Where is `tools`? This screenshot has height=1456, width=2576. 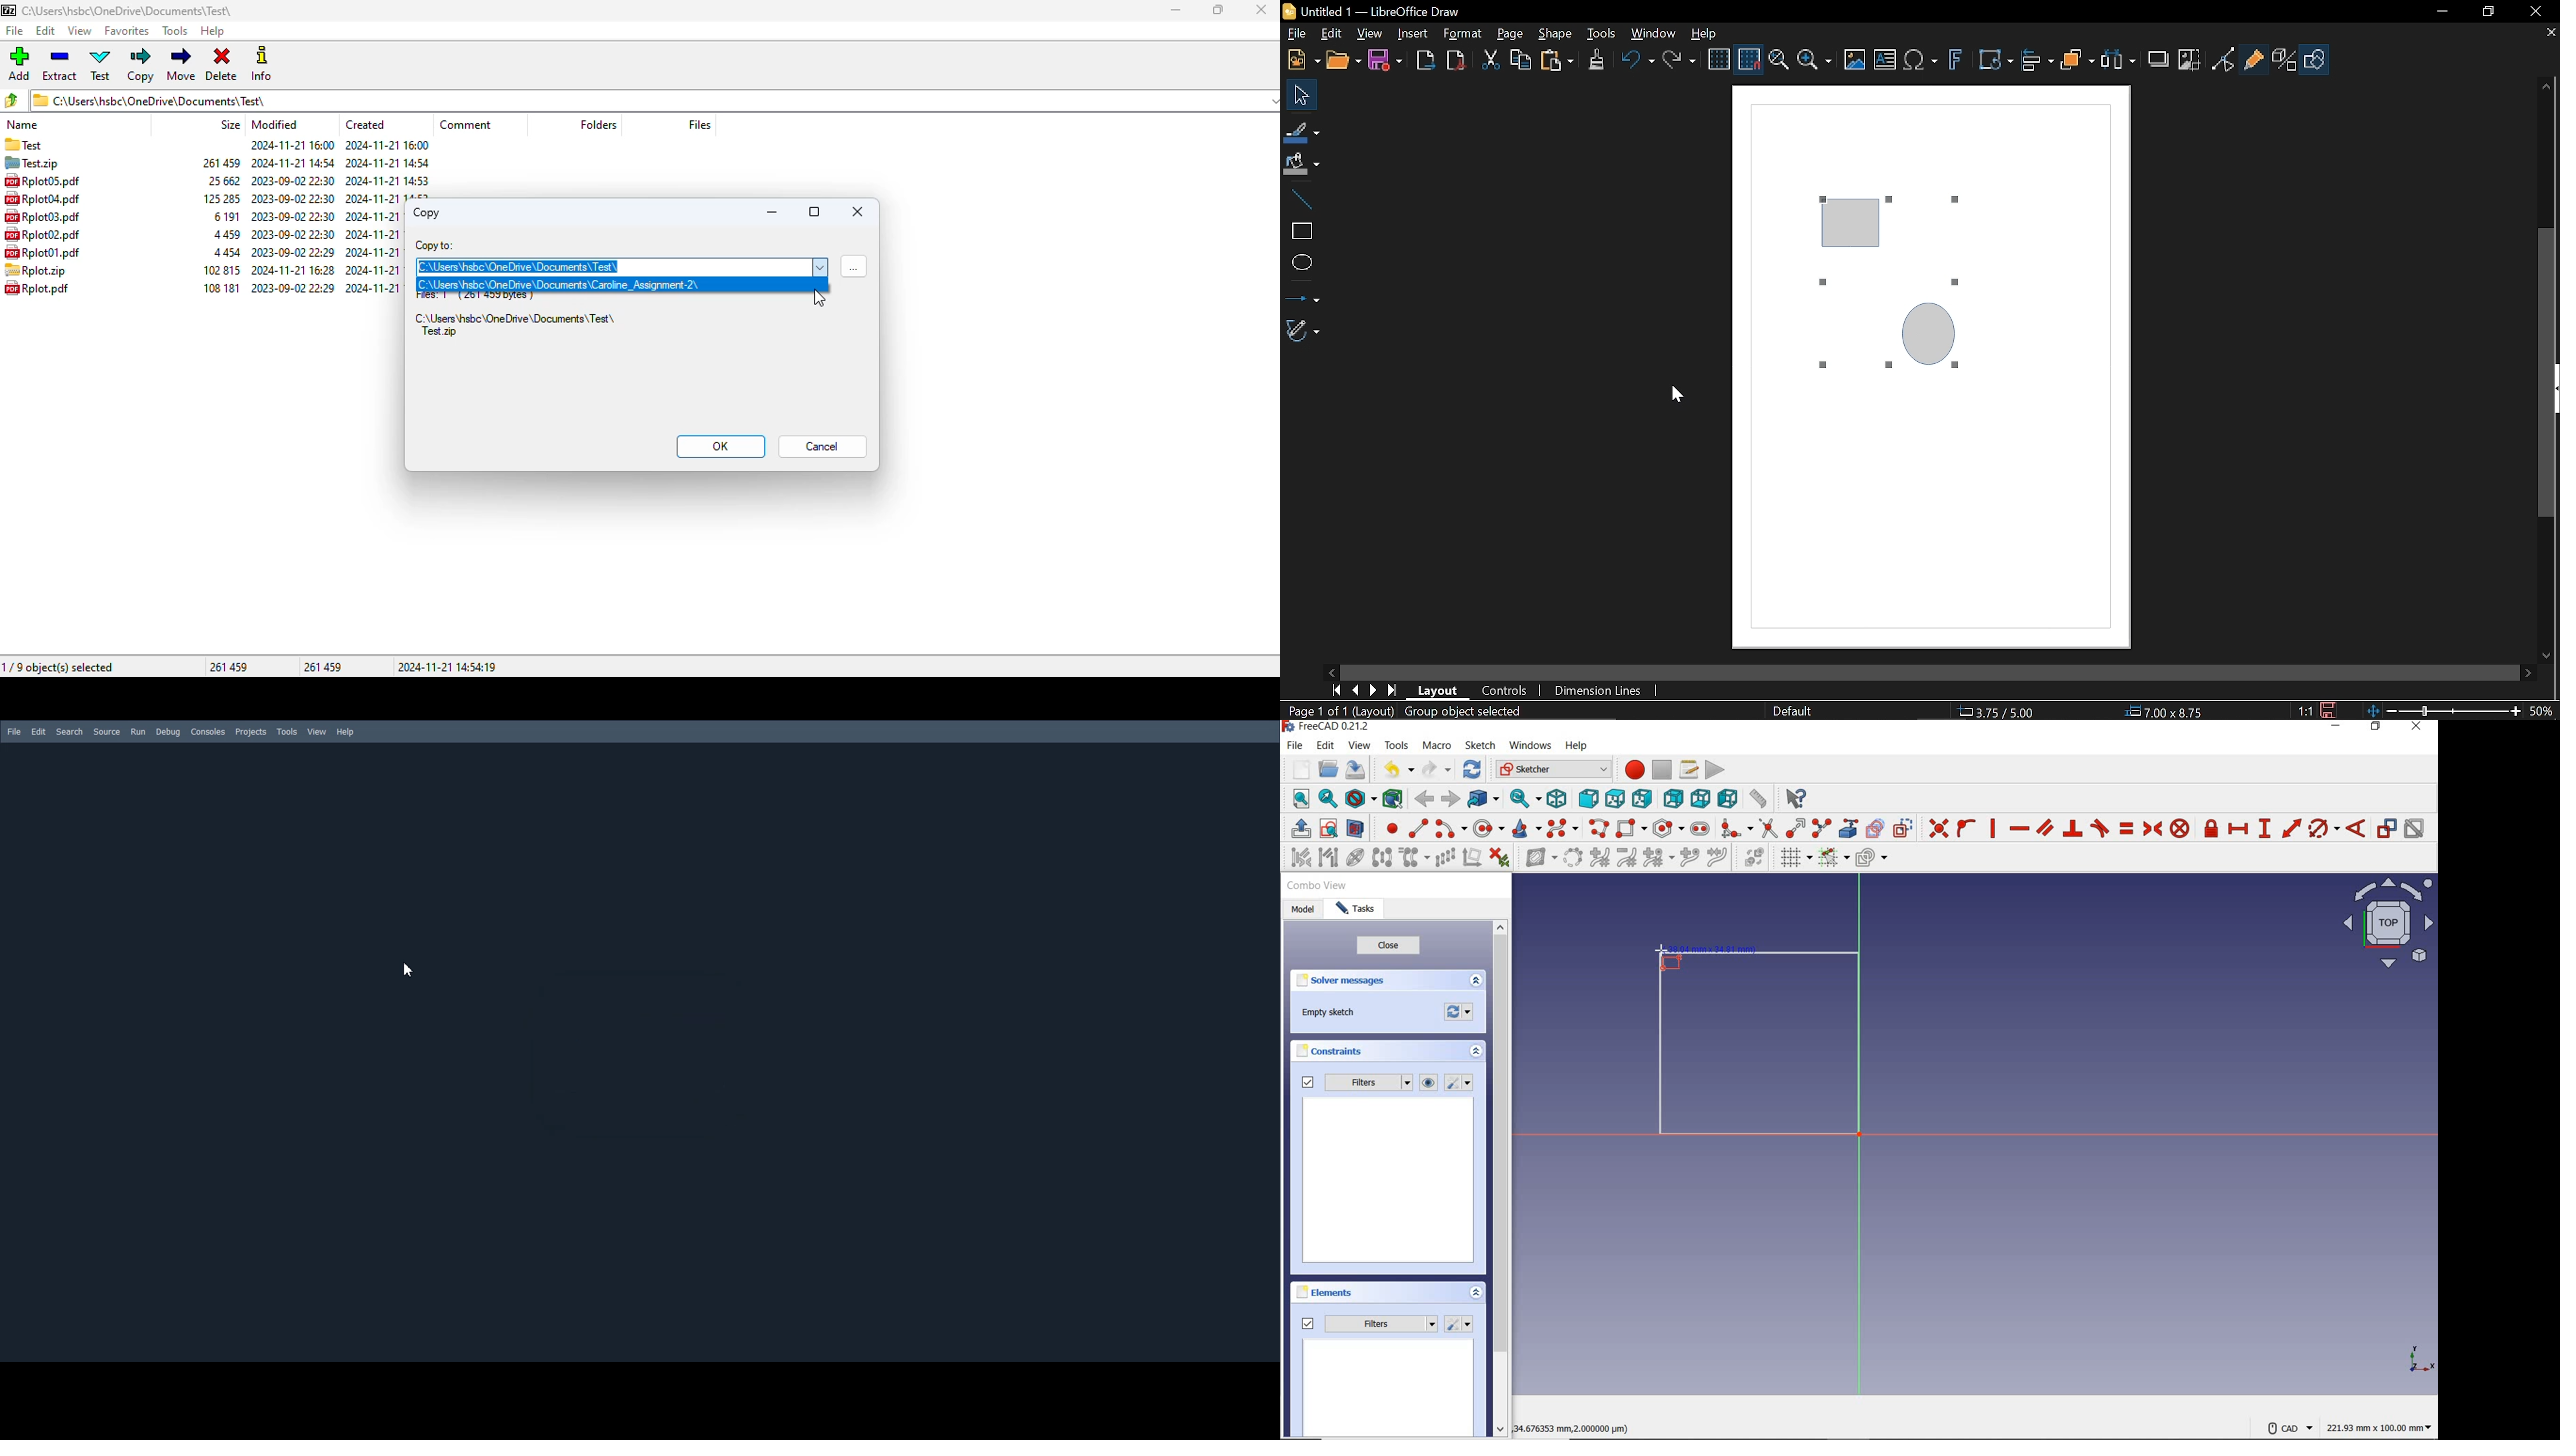
tools is located at coordinates (1397, 747).